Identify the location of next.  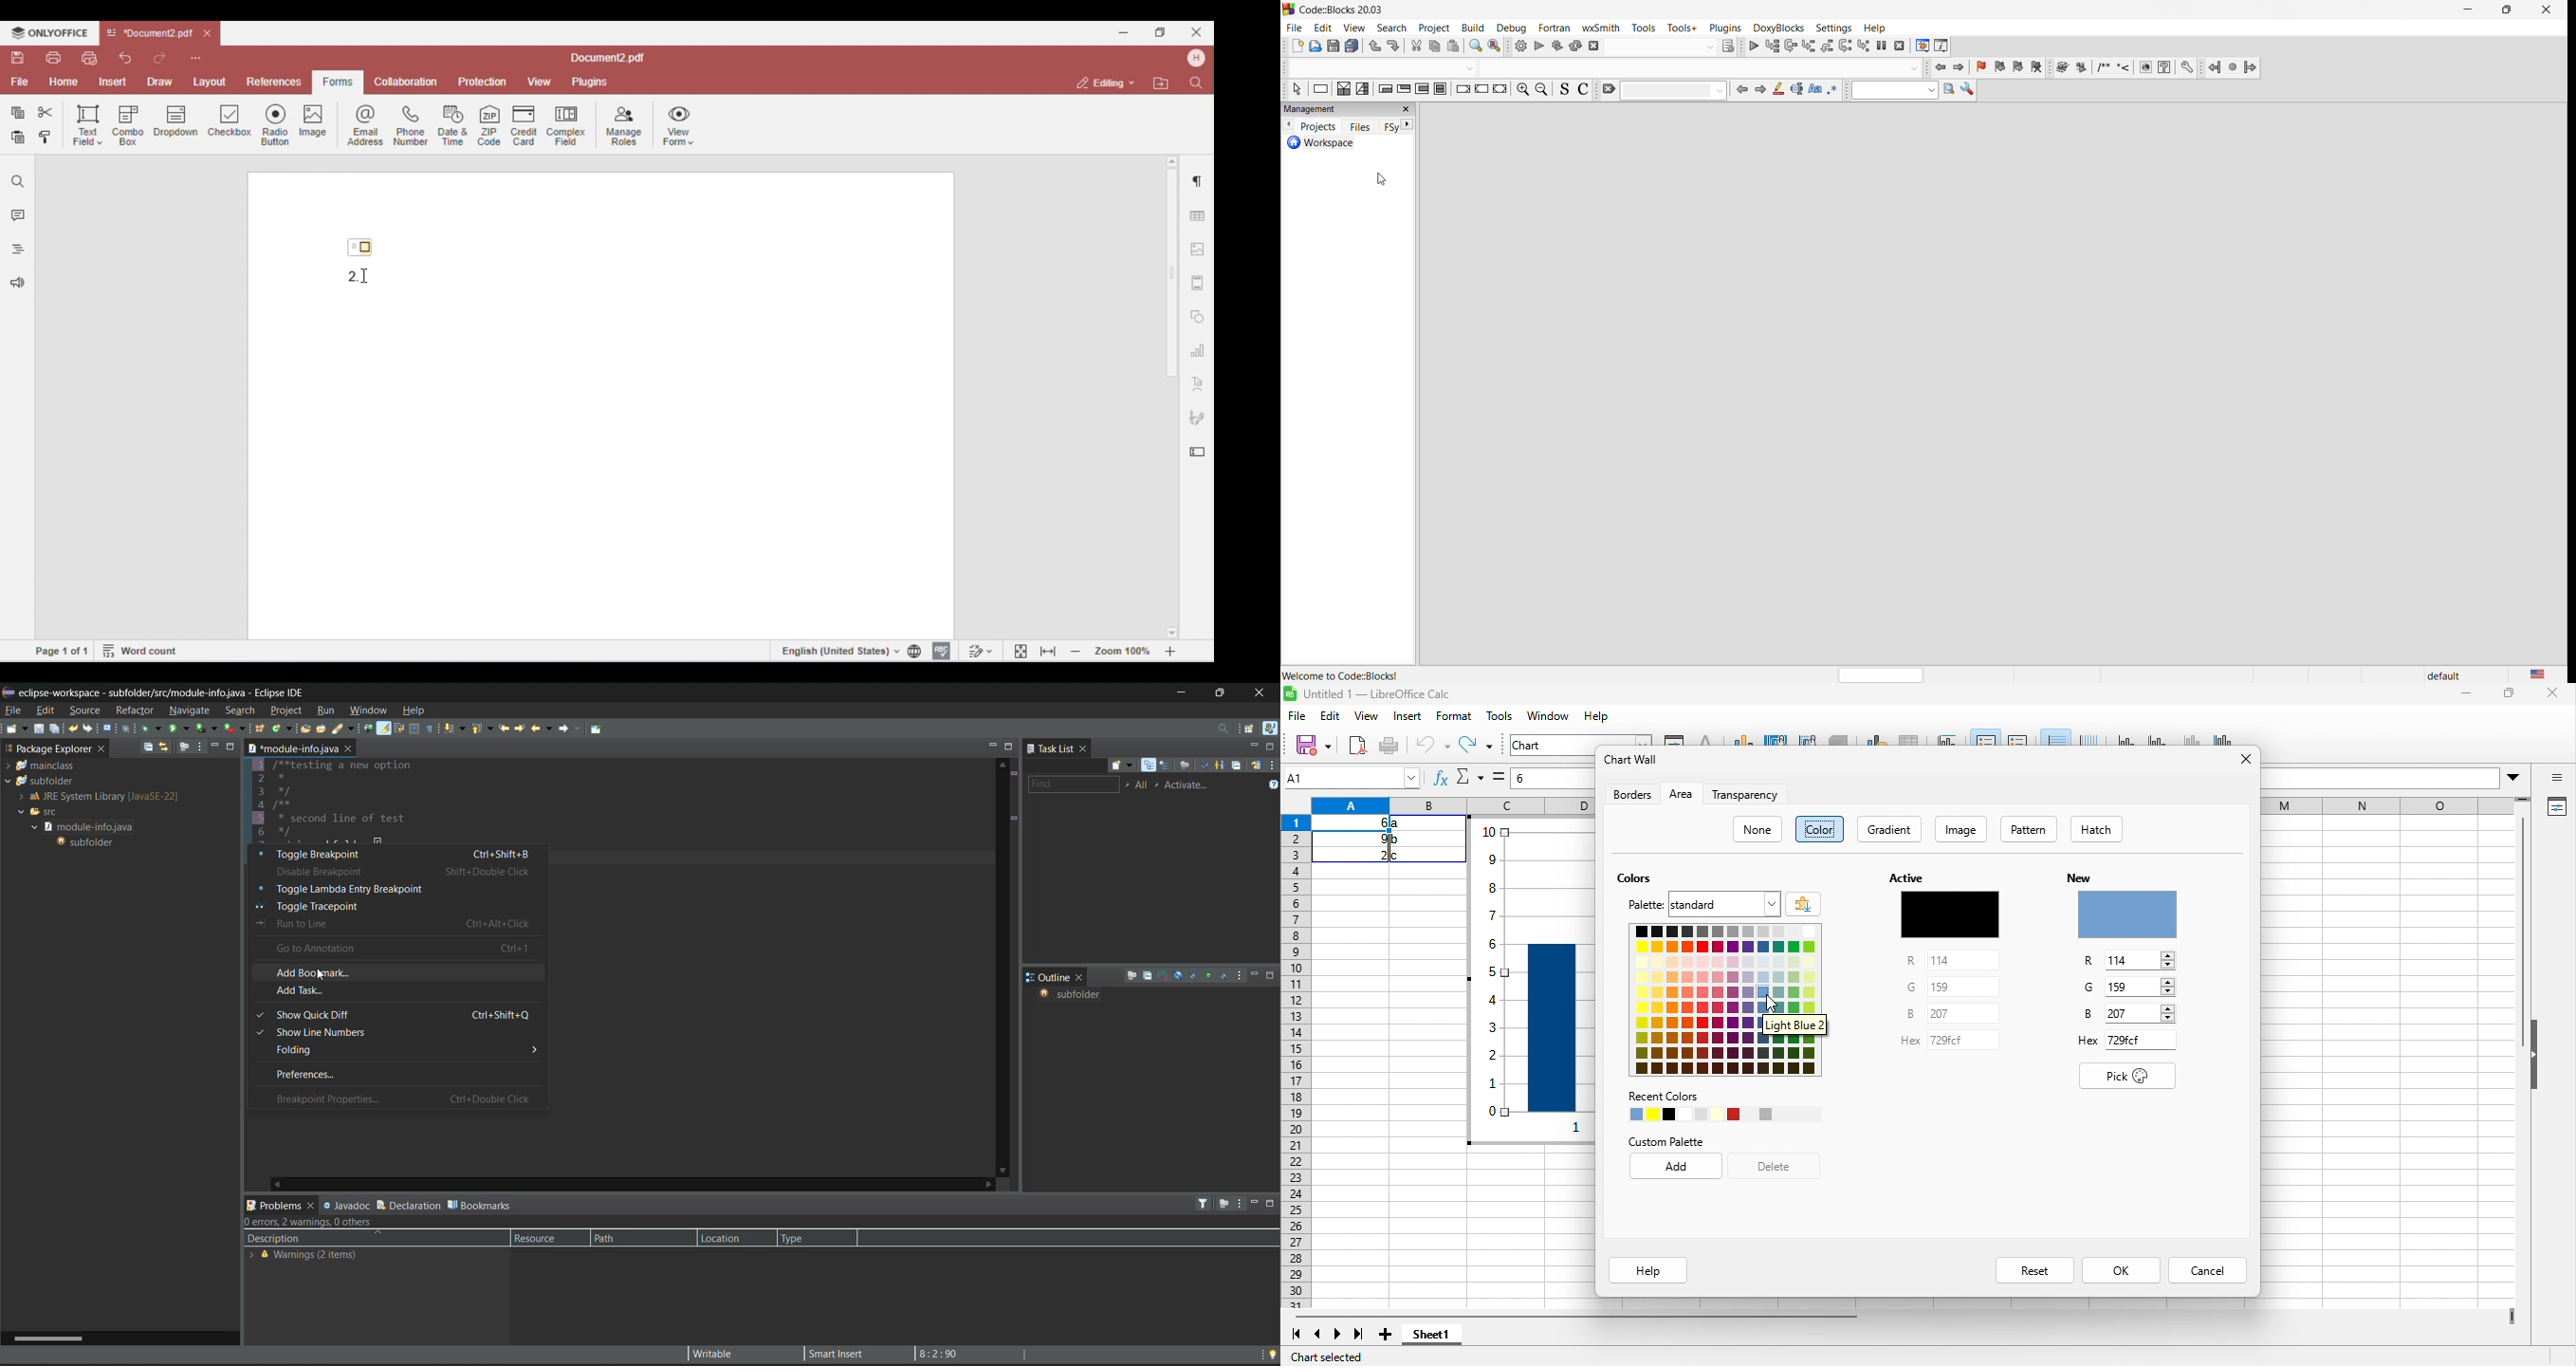
(1337, 1337).